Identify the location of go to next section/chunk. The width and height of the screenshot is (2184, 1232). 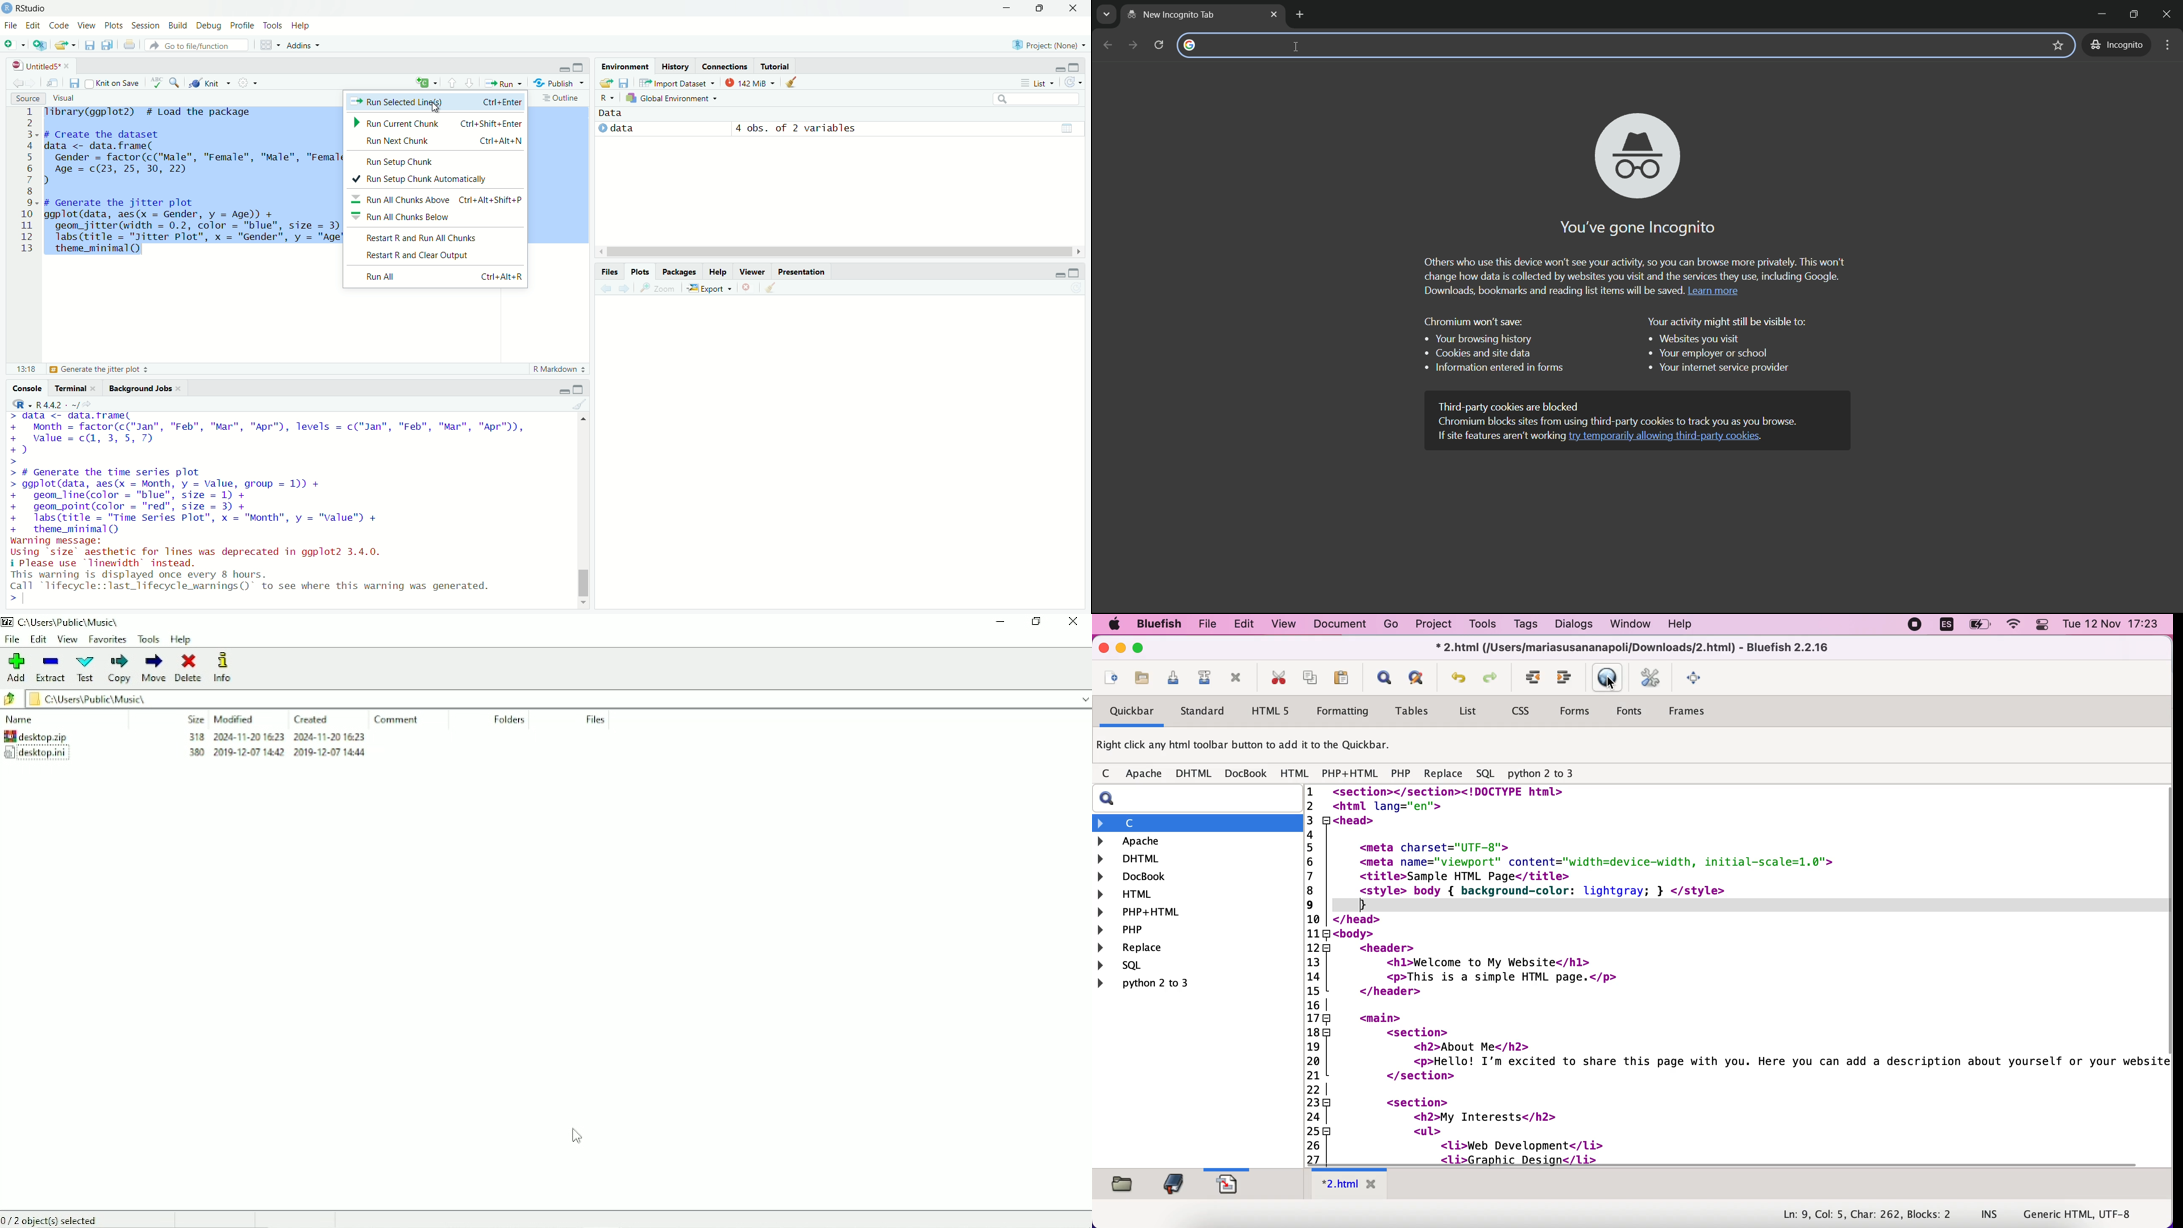
(470, 82).